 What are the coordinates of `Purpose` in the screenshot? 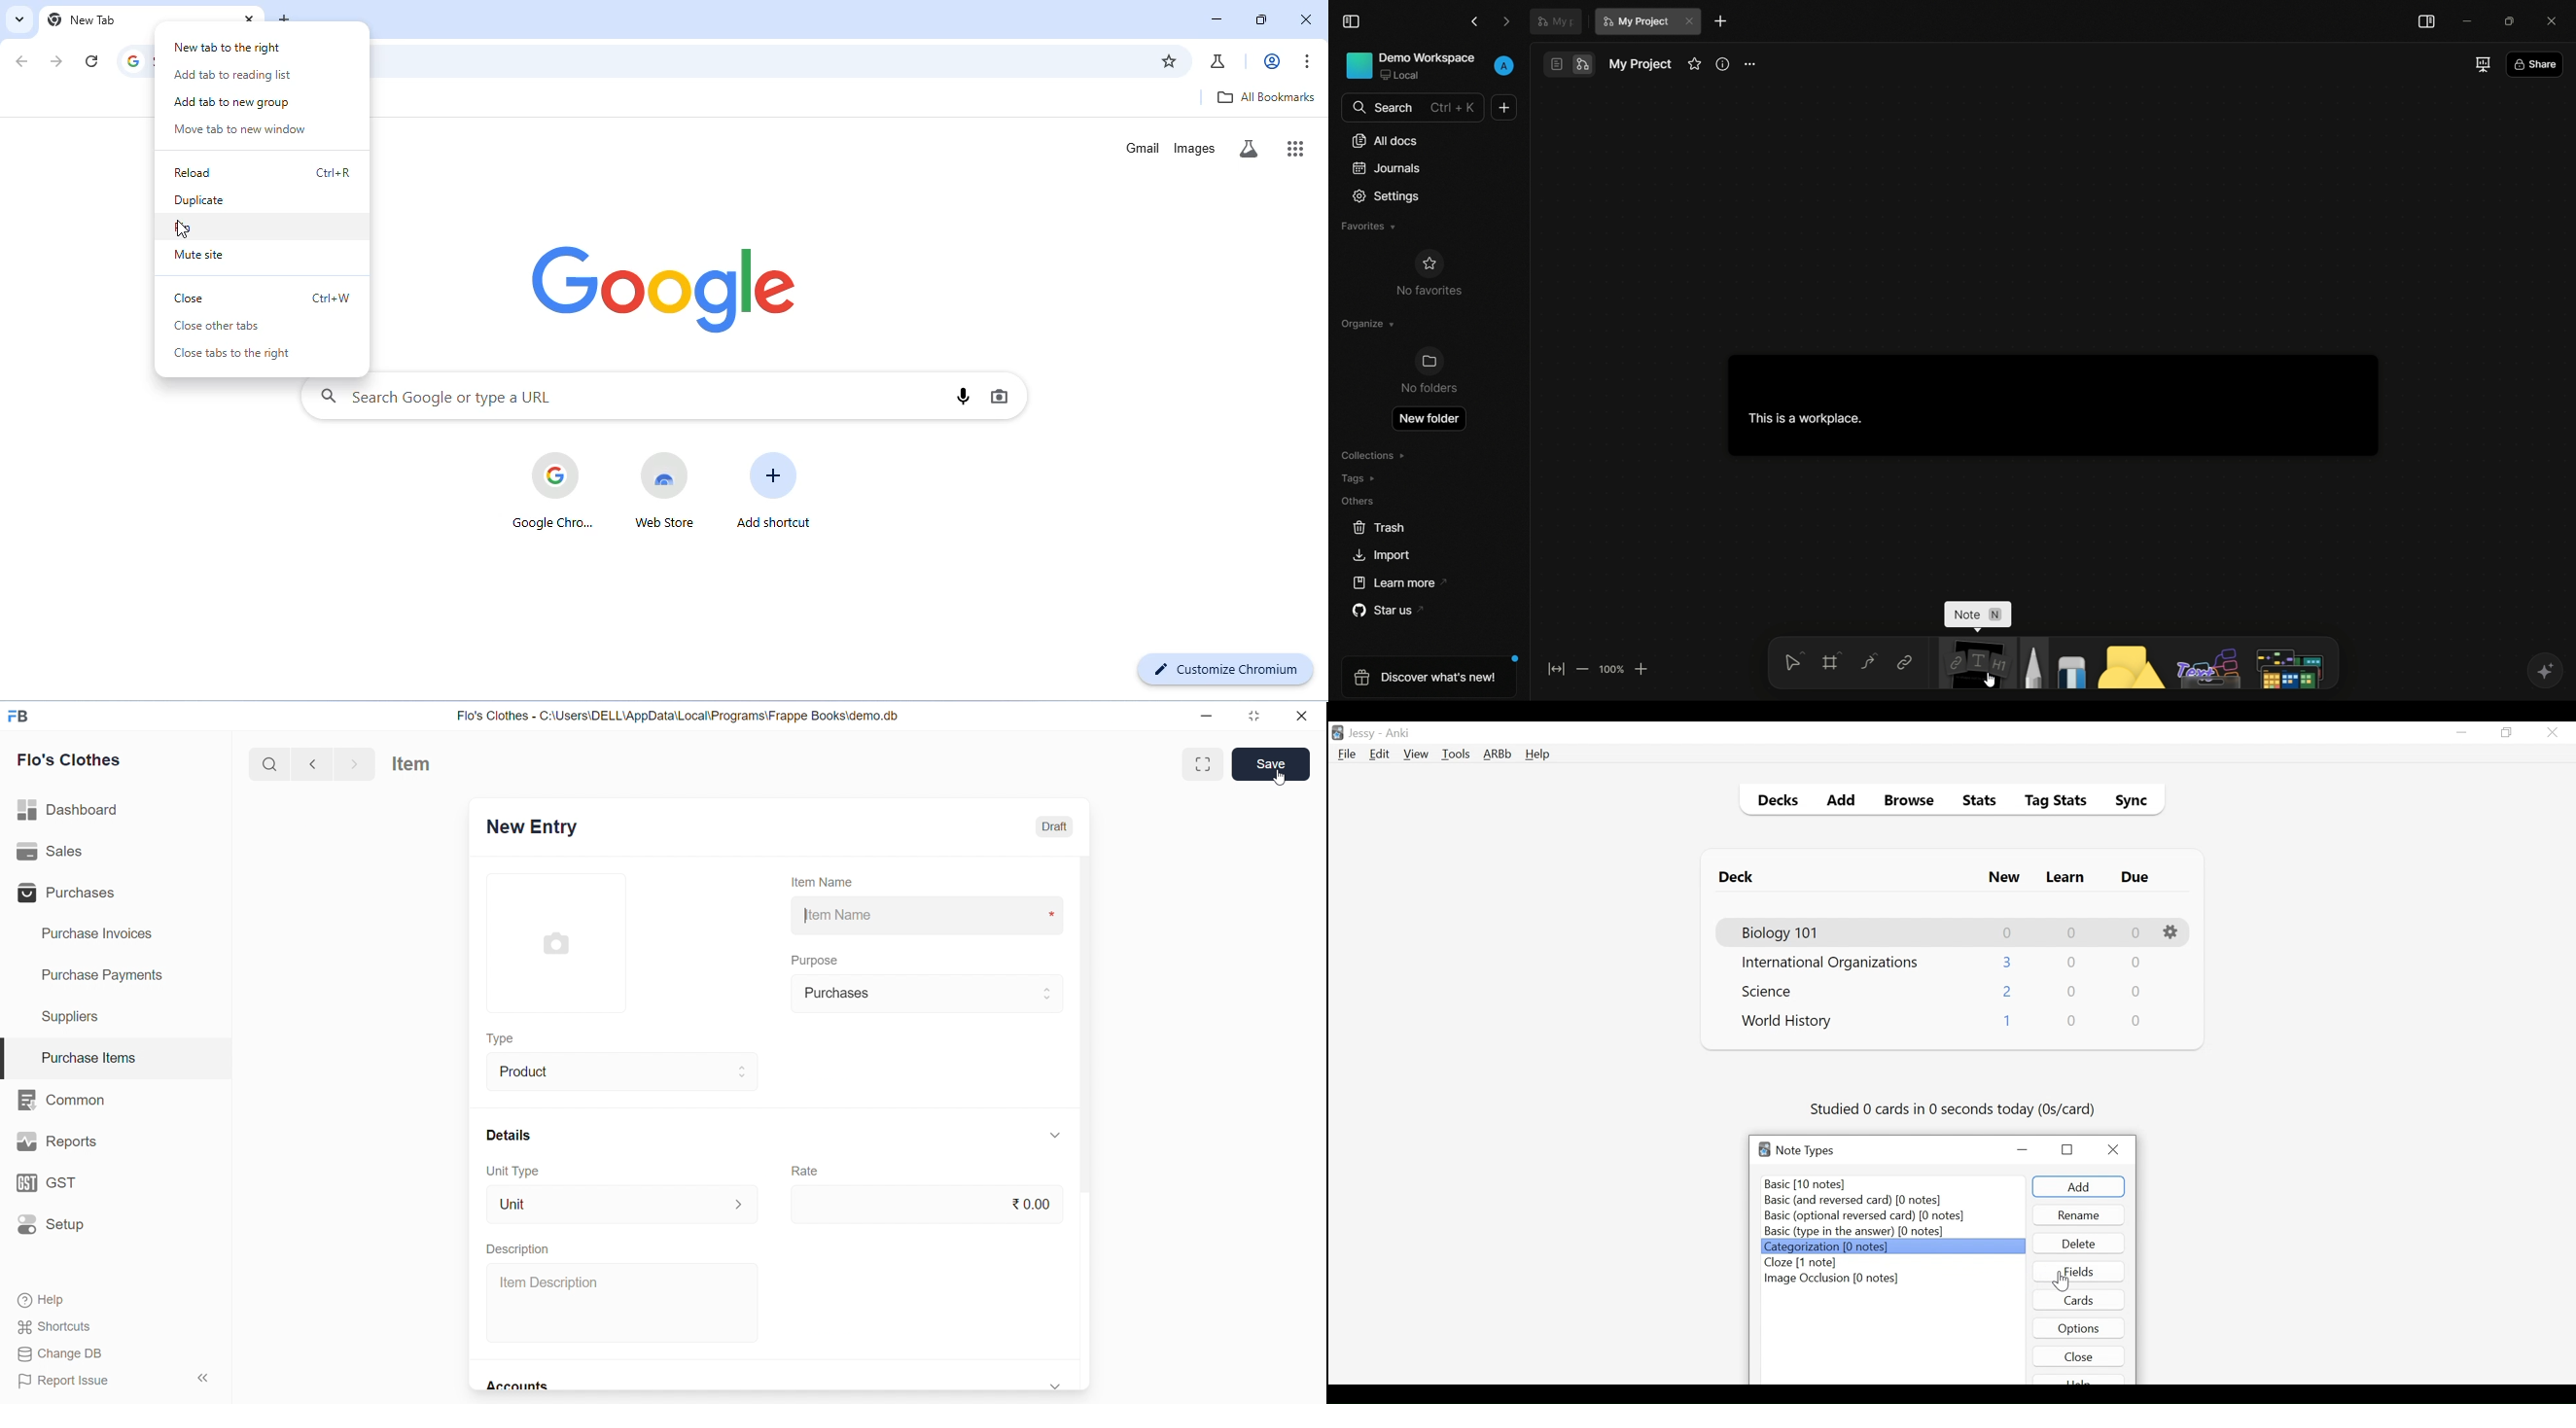 It's located at (818, 958).